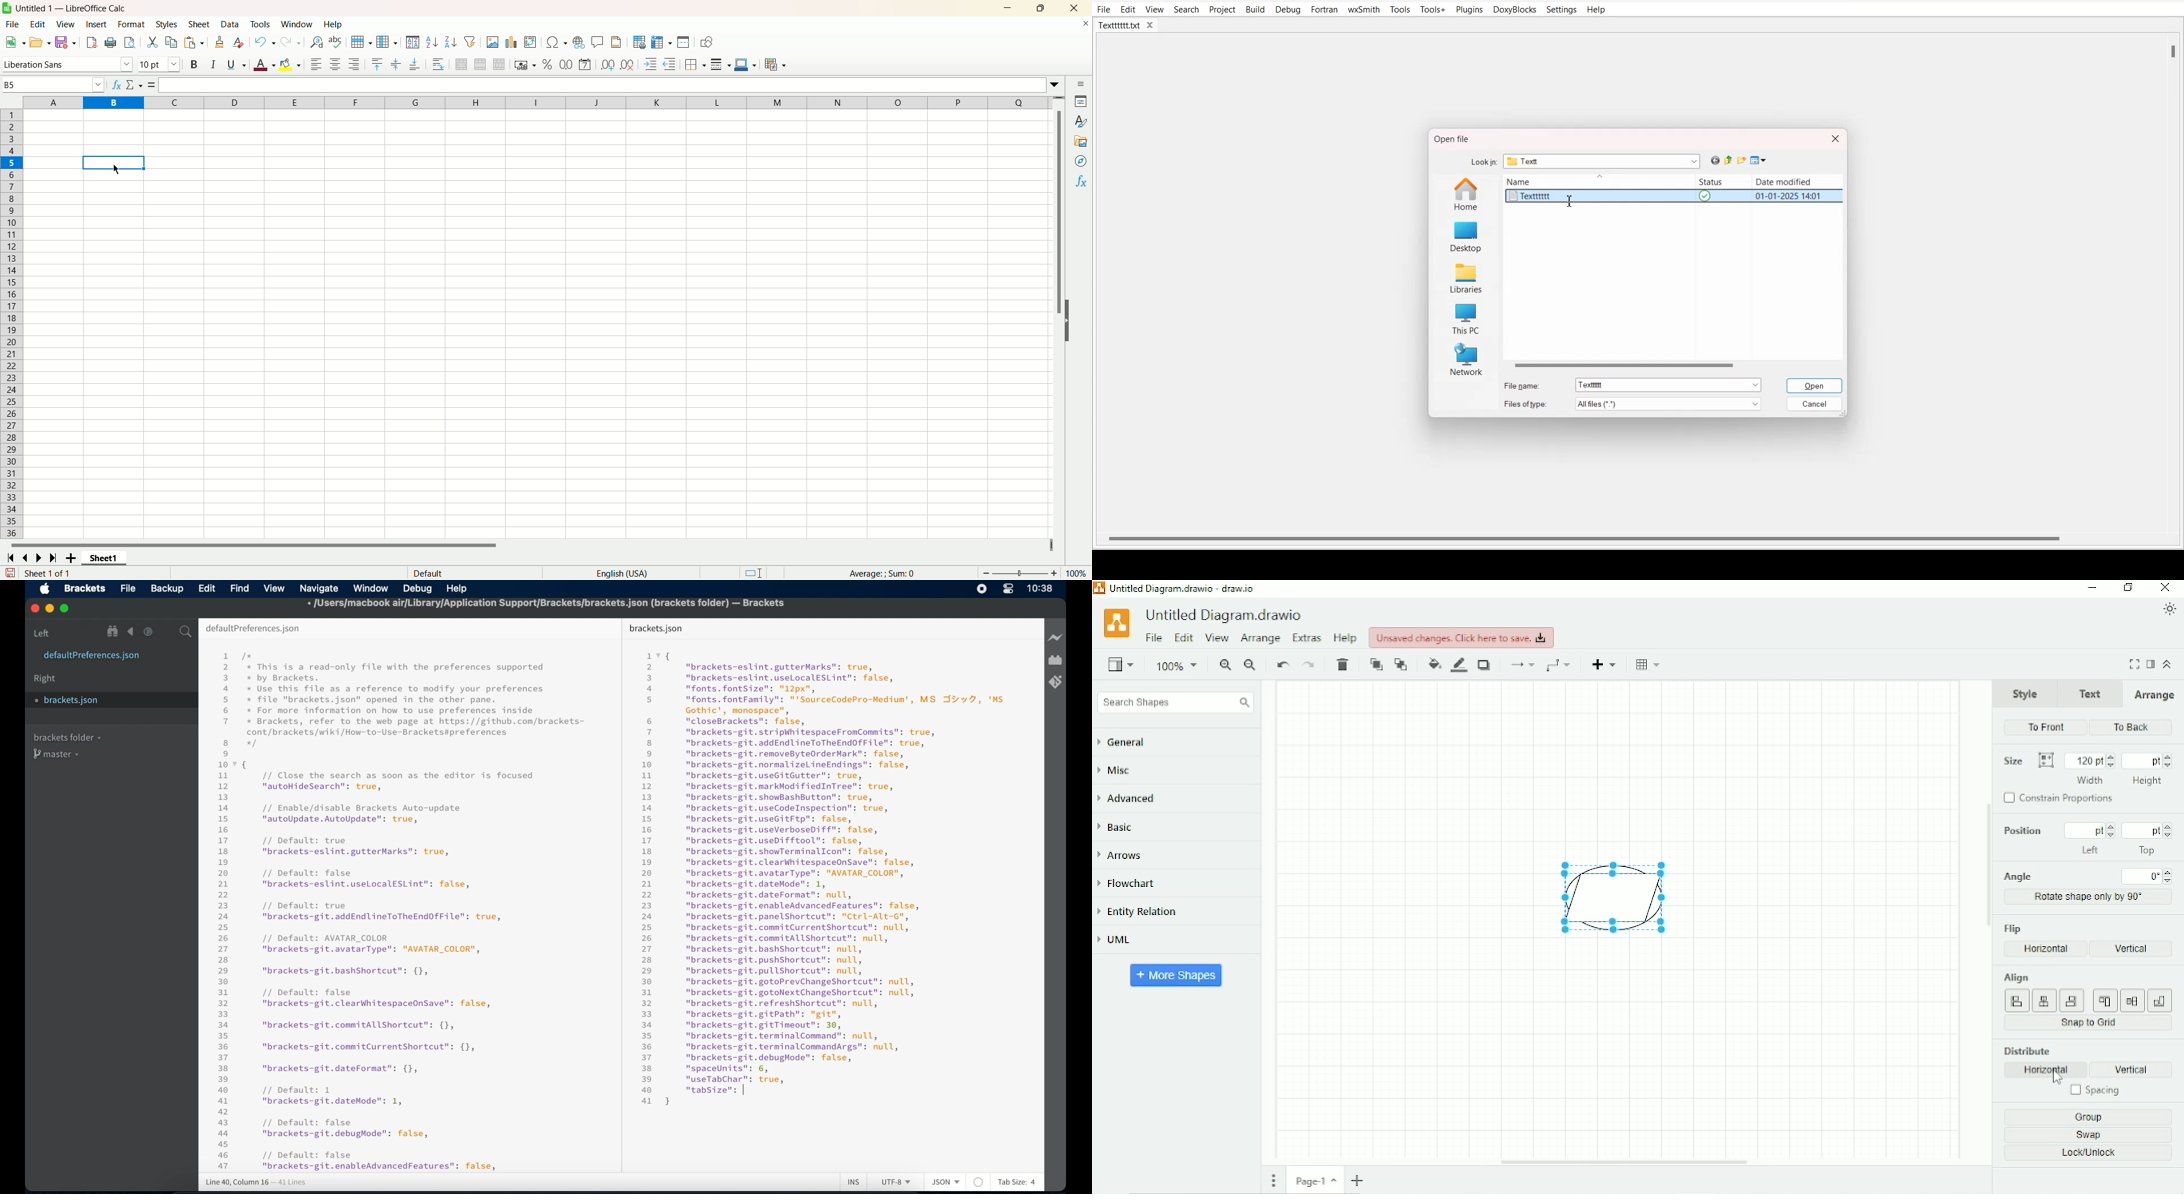 The image size is (2184, 1204). Describe the element at coordinates (397, 63) in the screenshot. I see `center vertically` at that location.